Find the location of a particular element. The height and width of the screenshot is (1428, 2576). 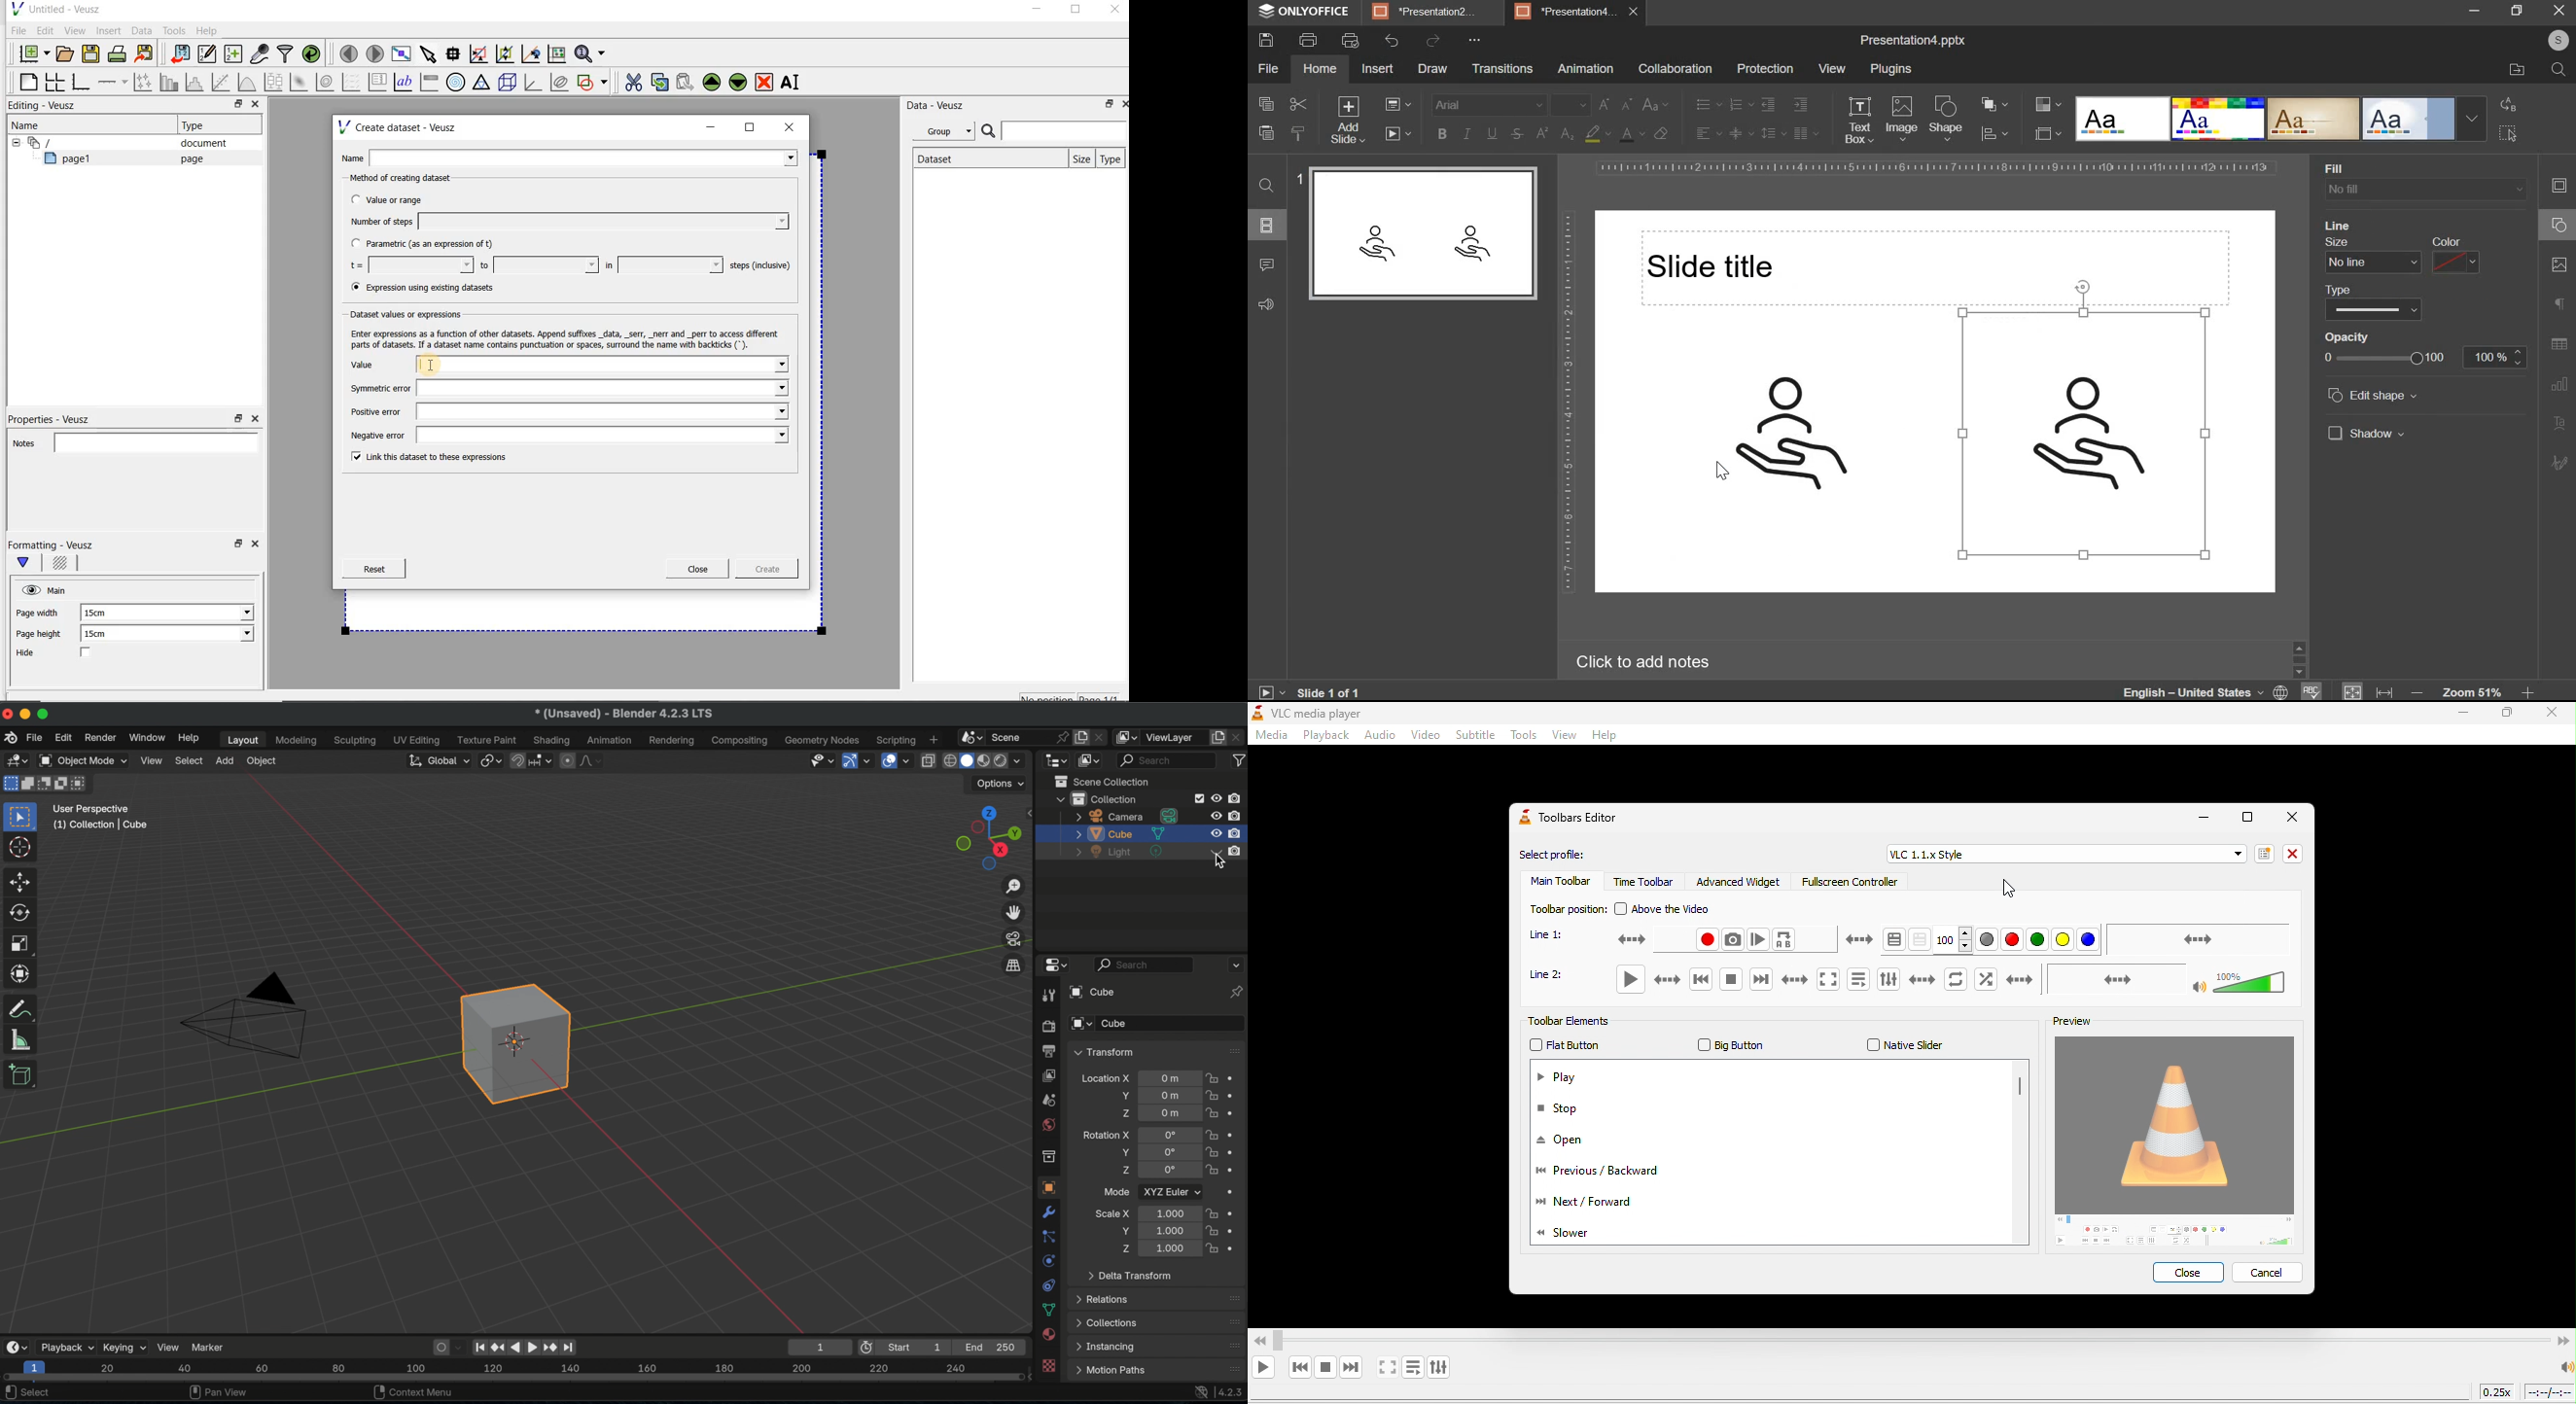

Background is located at coordinates (62, 565).